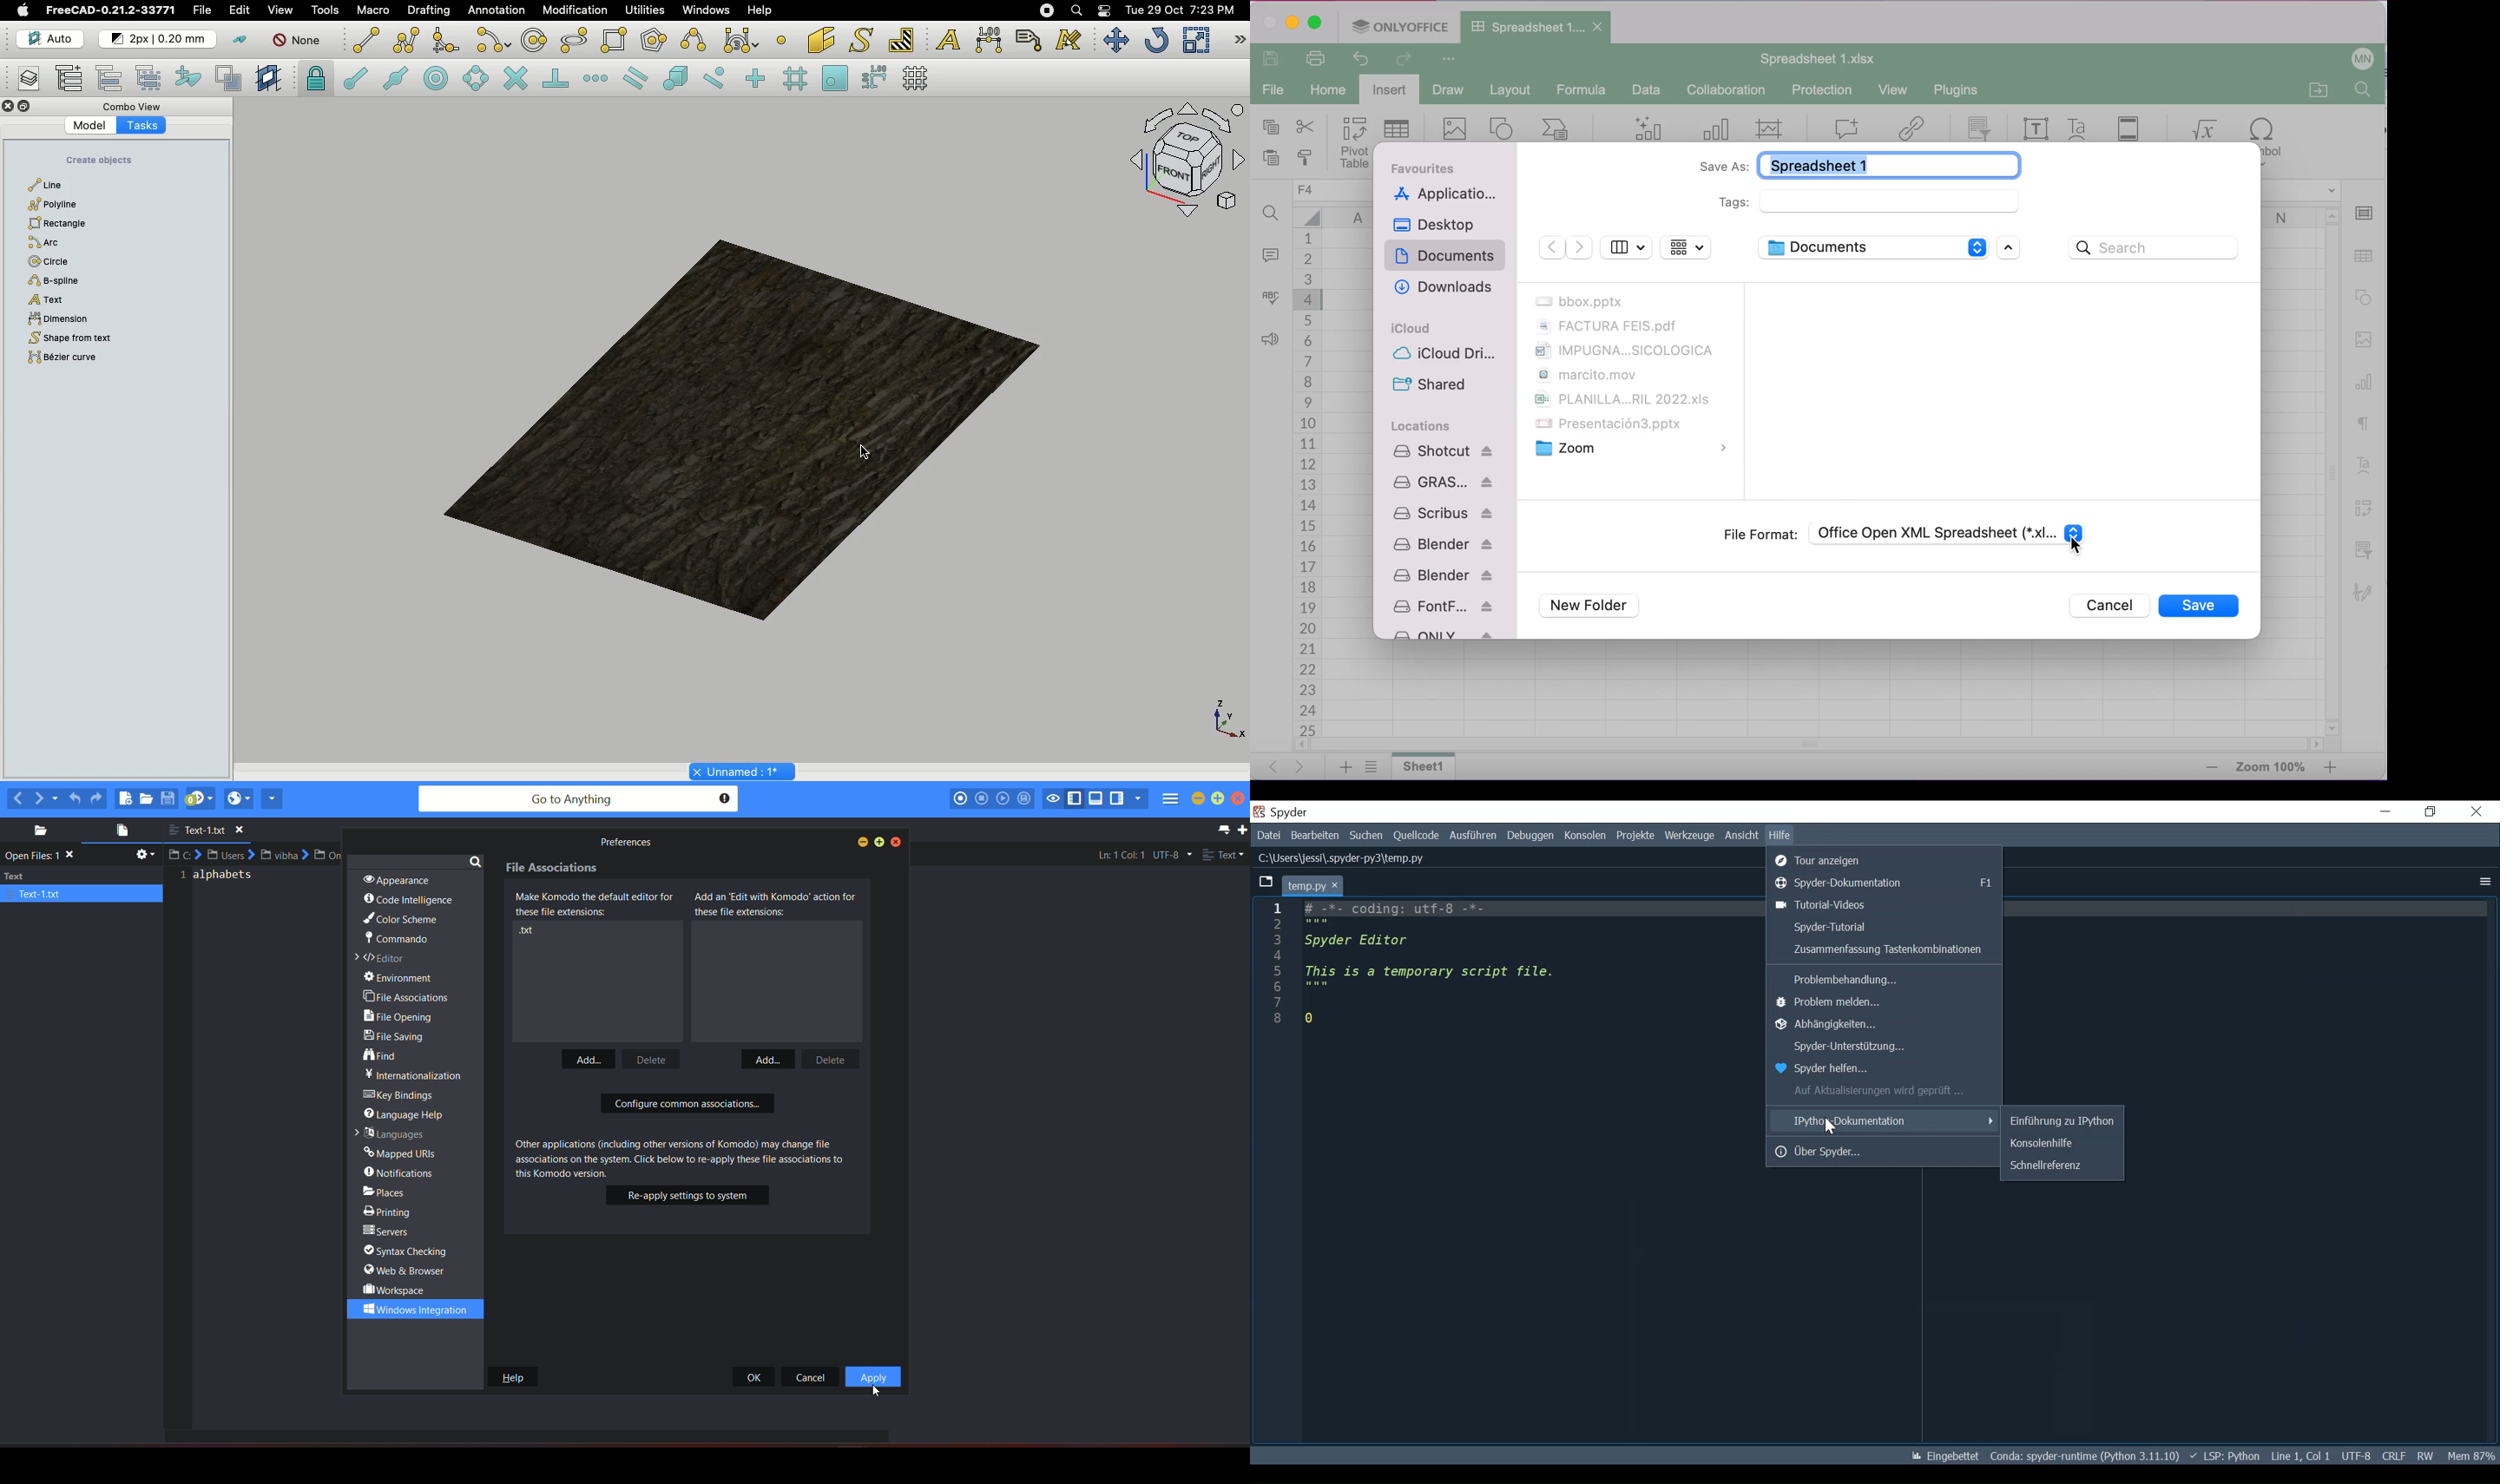  I want to click on icloud, so click(1413, 328).